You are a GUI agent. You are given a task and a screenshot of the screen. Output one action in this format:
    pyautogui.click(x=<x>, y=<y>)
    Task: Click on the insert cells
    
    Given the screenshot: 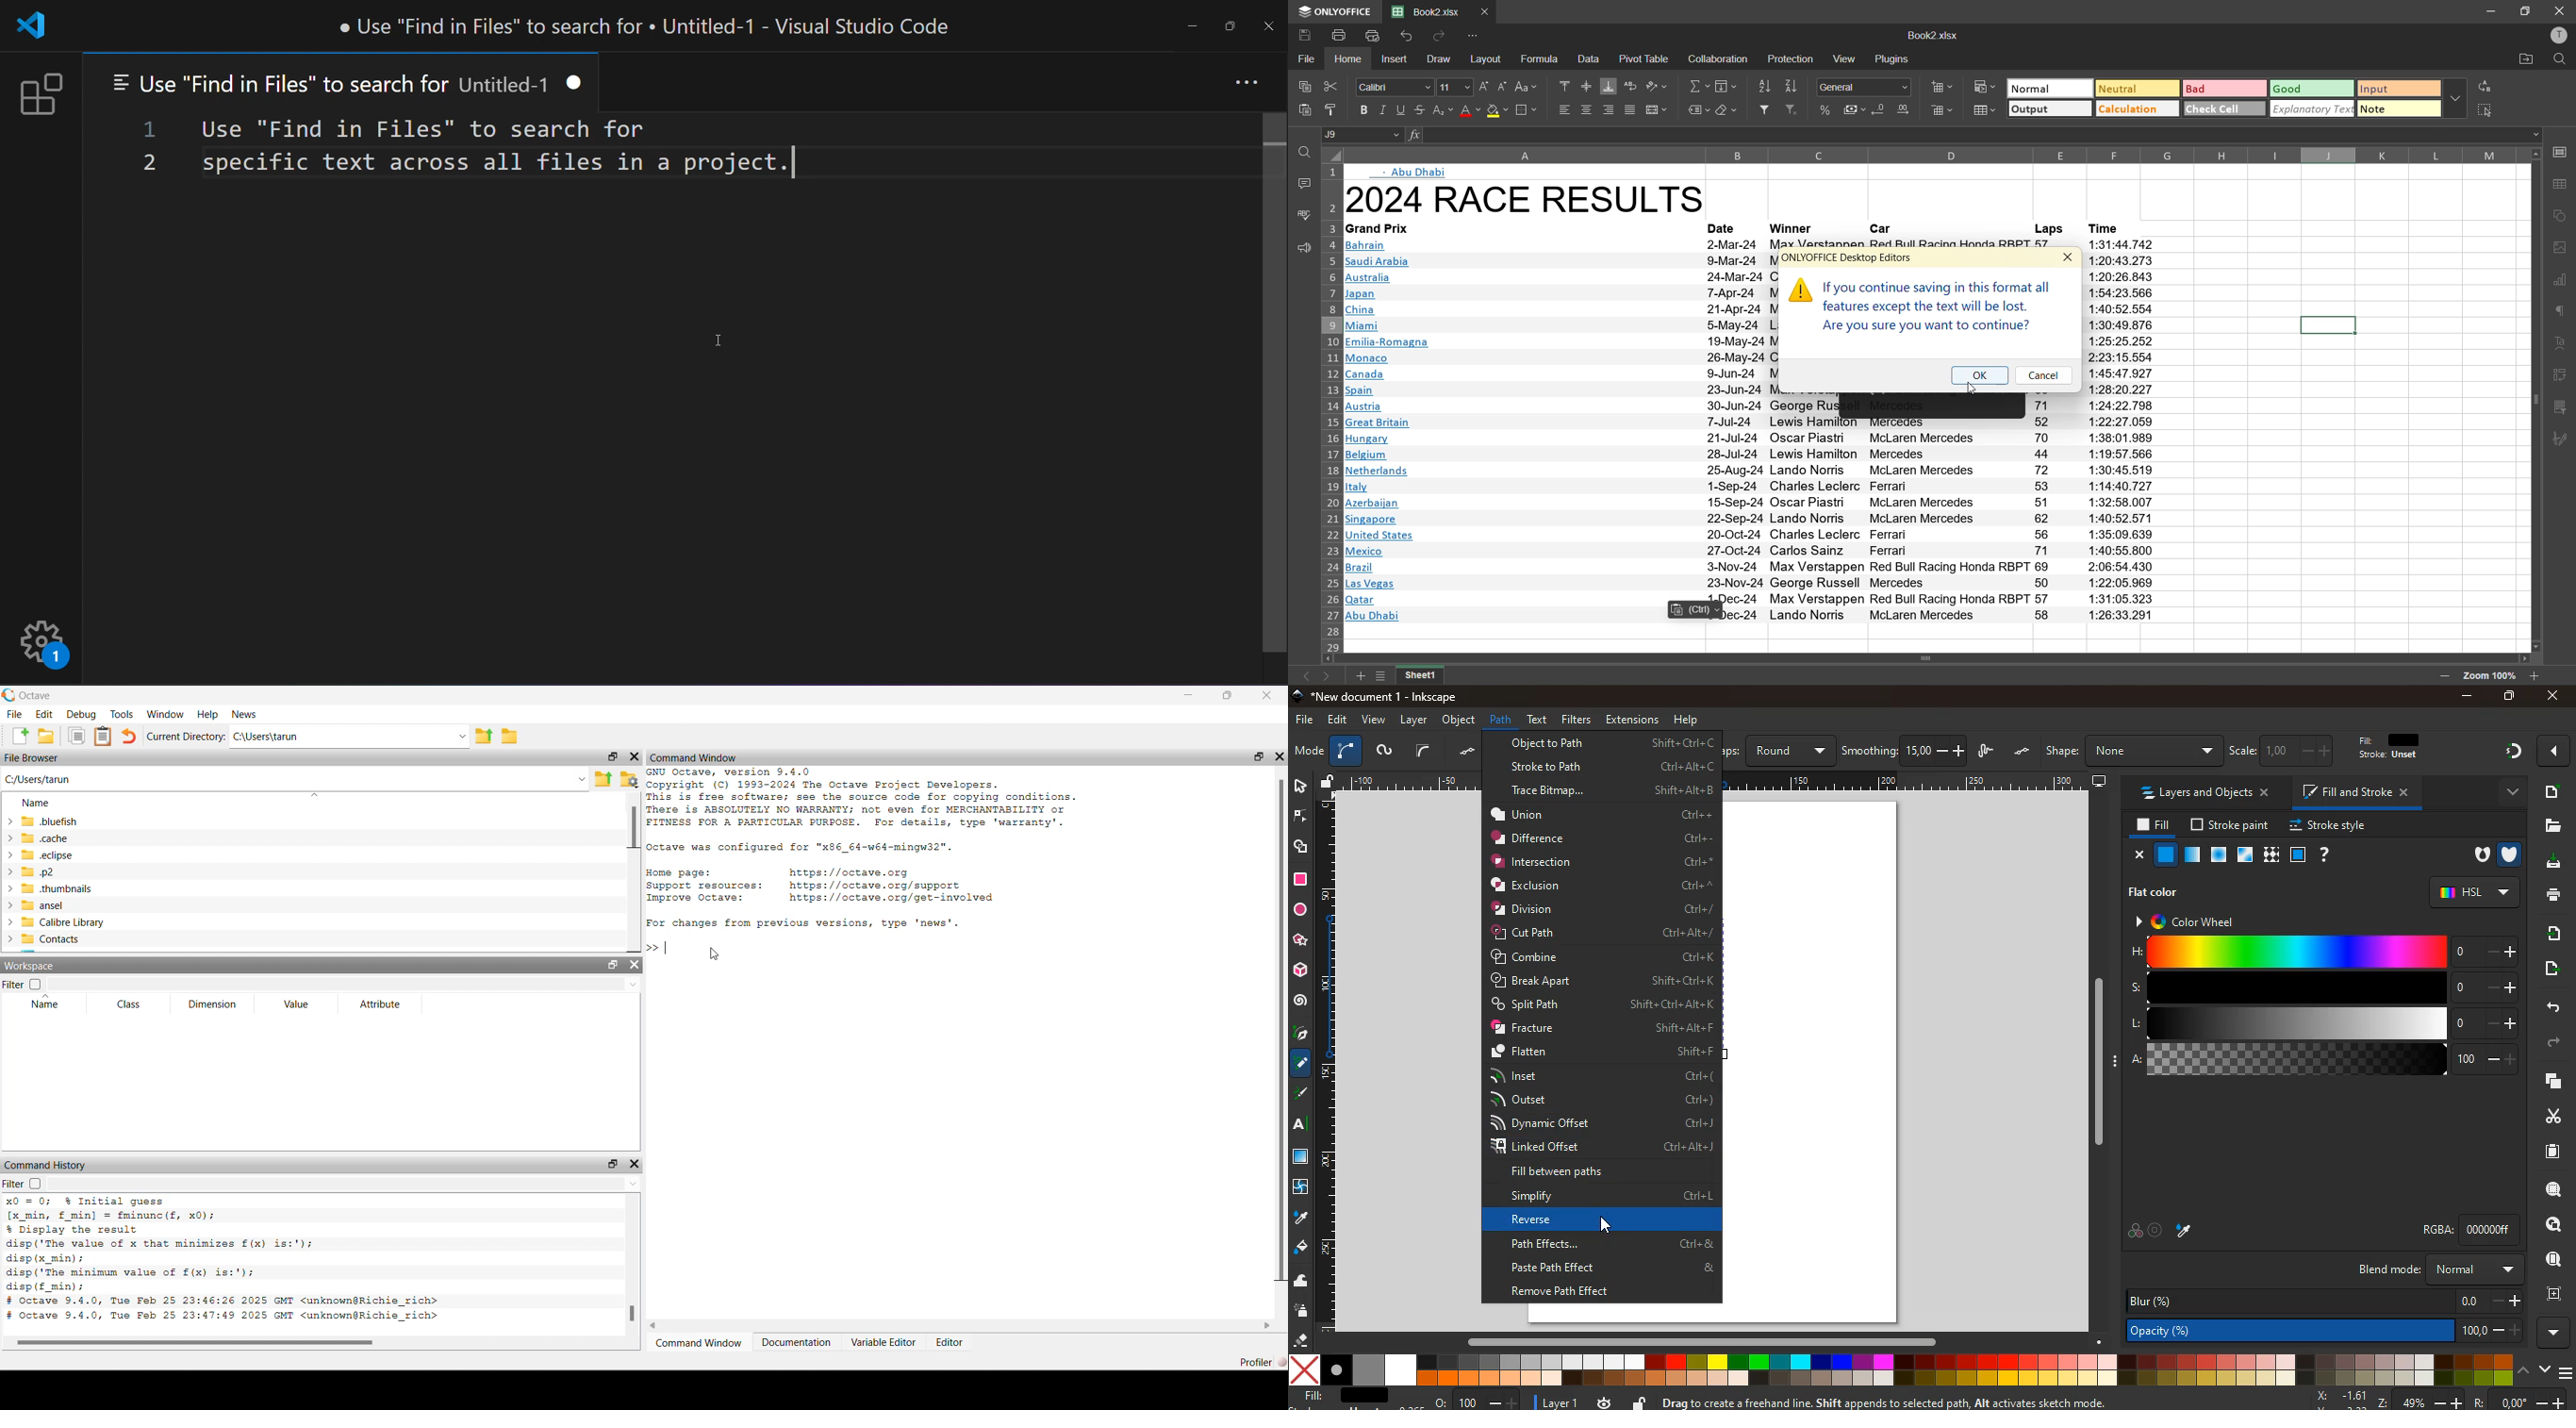 What is the action you would take?
    pyautogui.click(x=1943, y=87)
    